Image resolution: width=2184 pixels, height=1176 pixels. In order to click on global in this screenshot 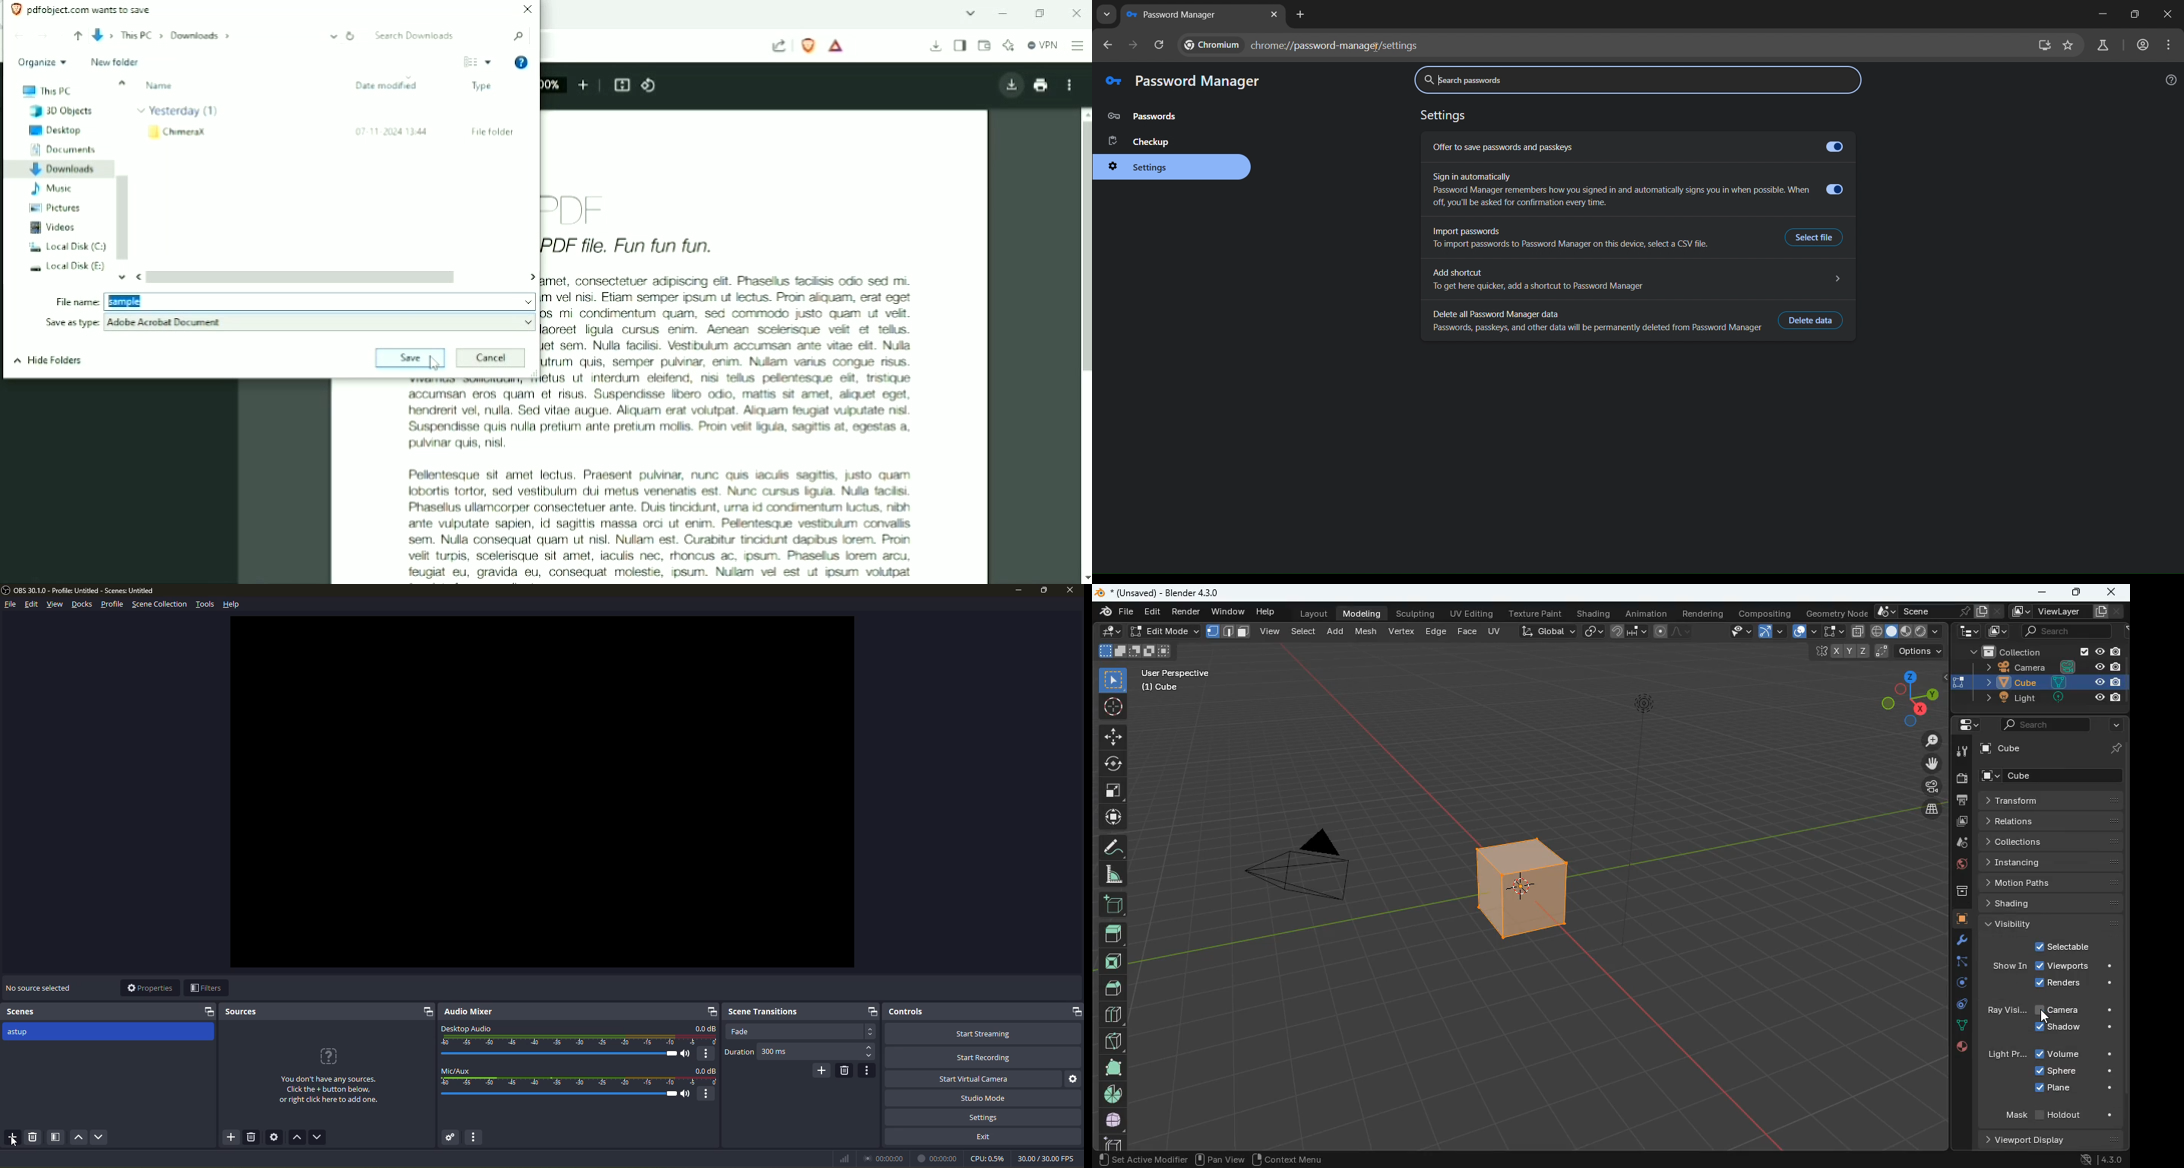, I will do `click(1549, 632)`.